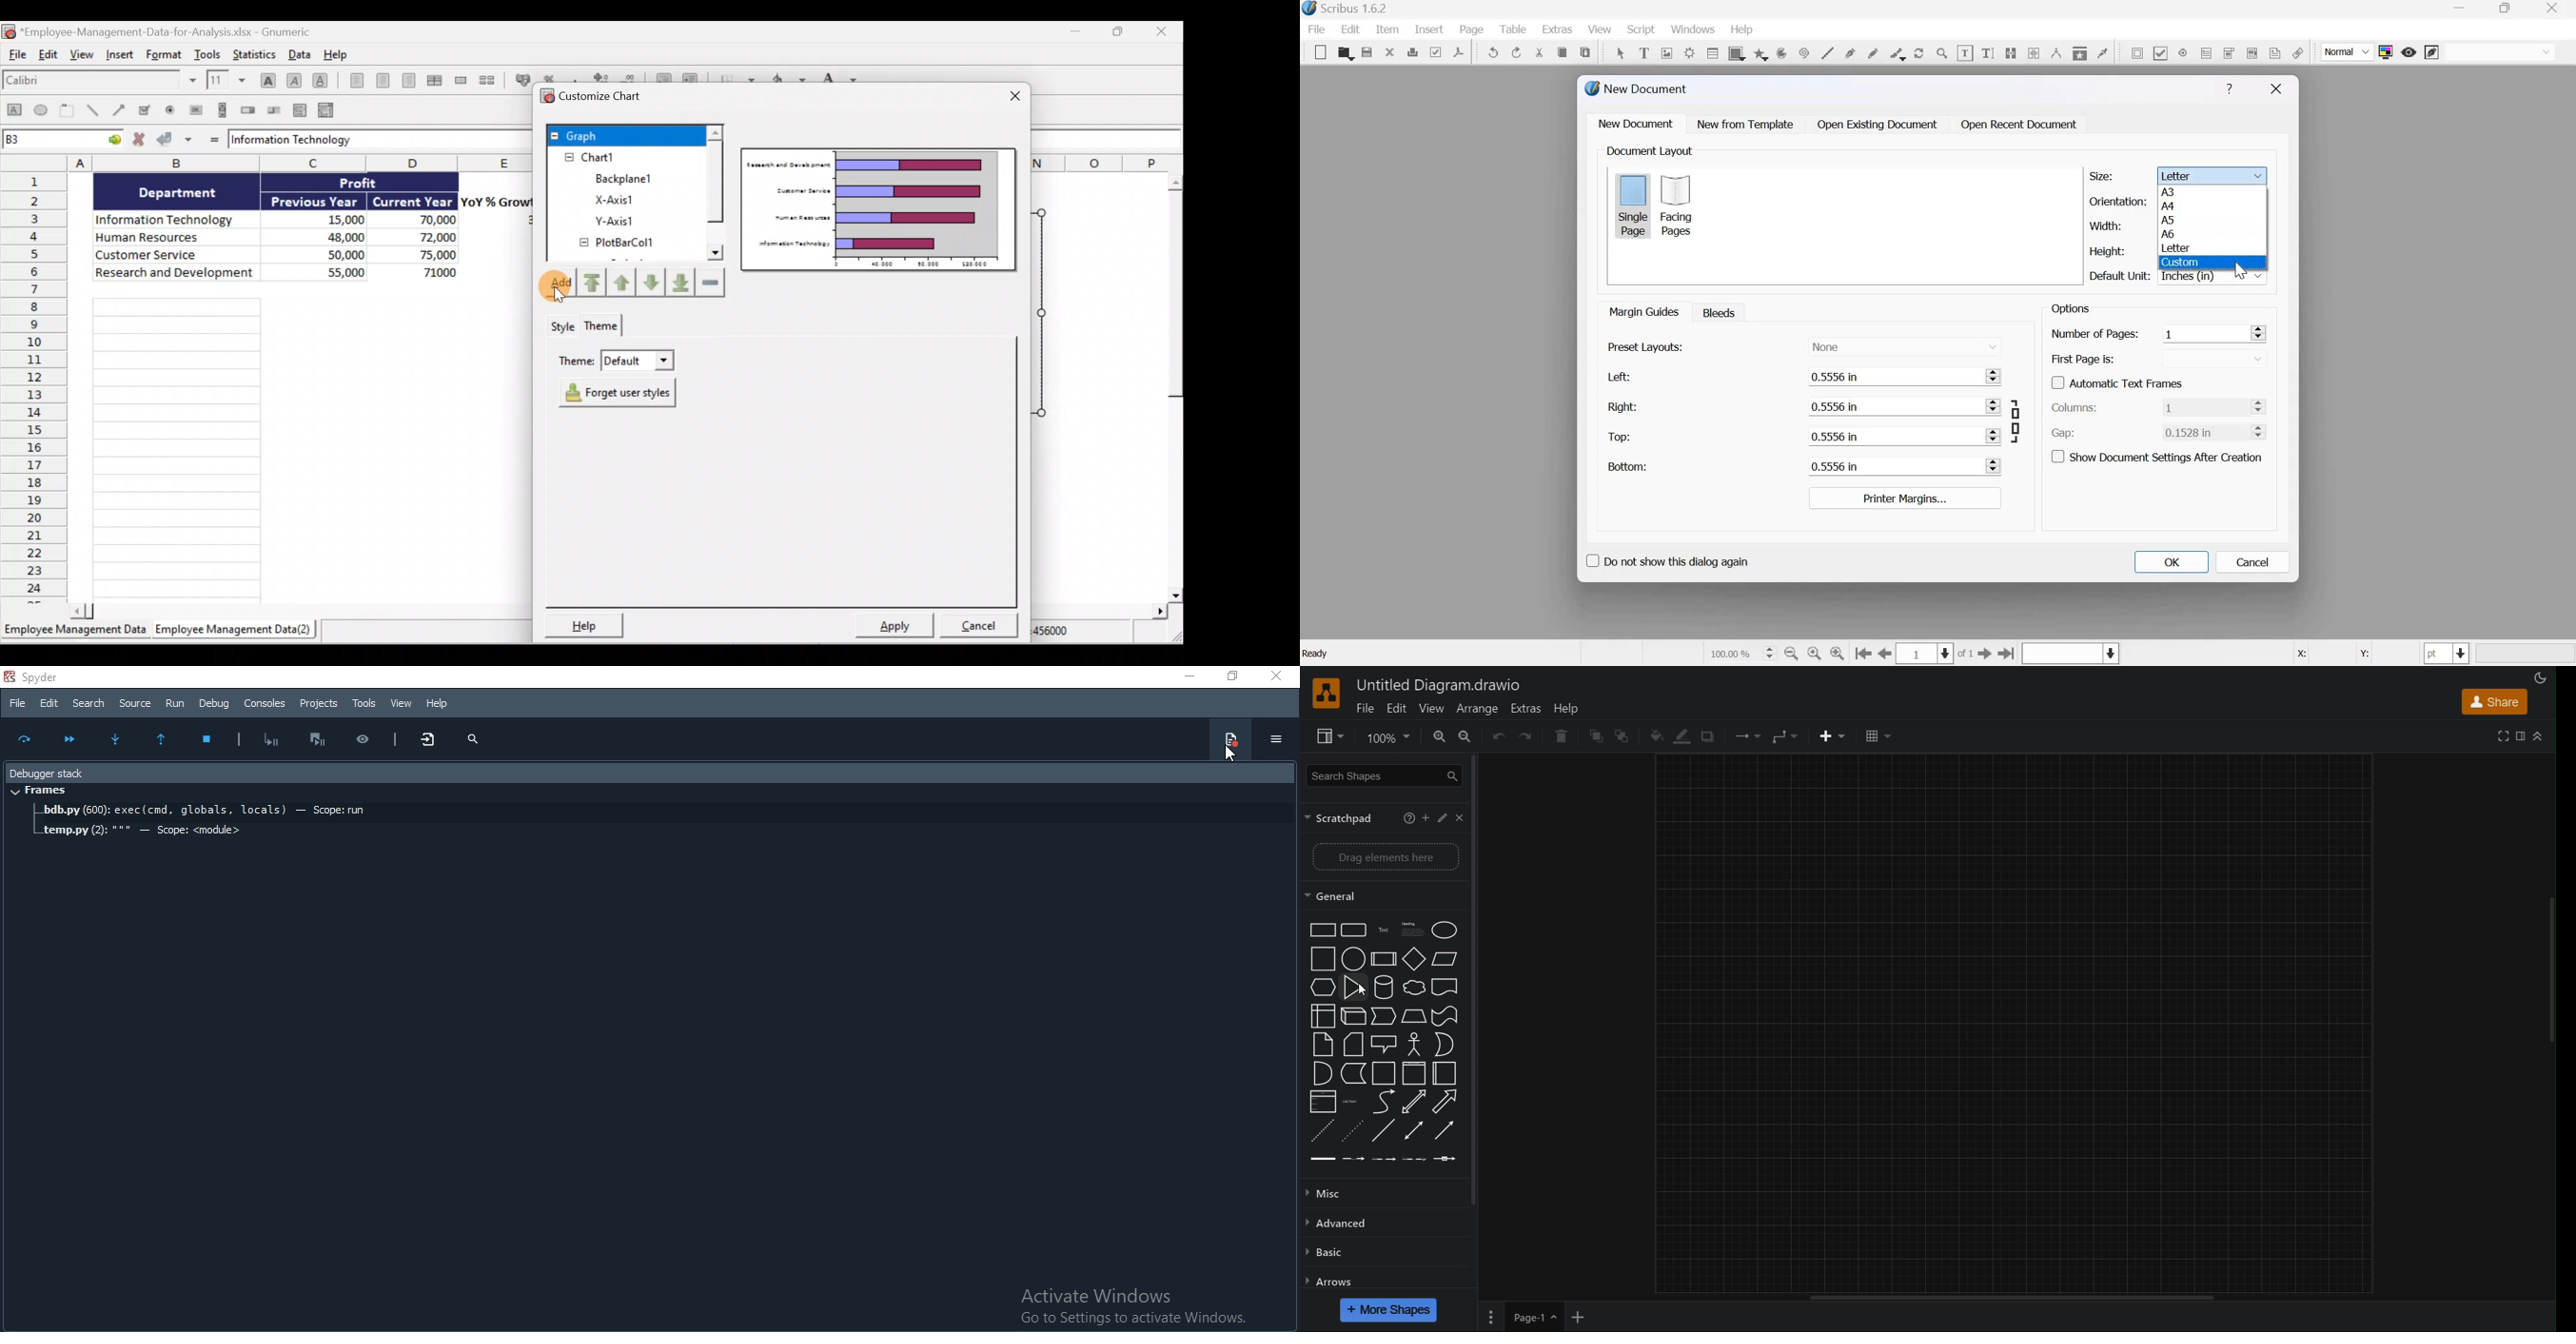 The width and height of the screenshot is (2576, 1344). I want to click on View, so click(401, 703).